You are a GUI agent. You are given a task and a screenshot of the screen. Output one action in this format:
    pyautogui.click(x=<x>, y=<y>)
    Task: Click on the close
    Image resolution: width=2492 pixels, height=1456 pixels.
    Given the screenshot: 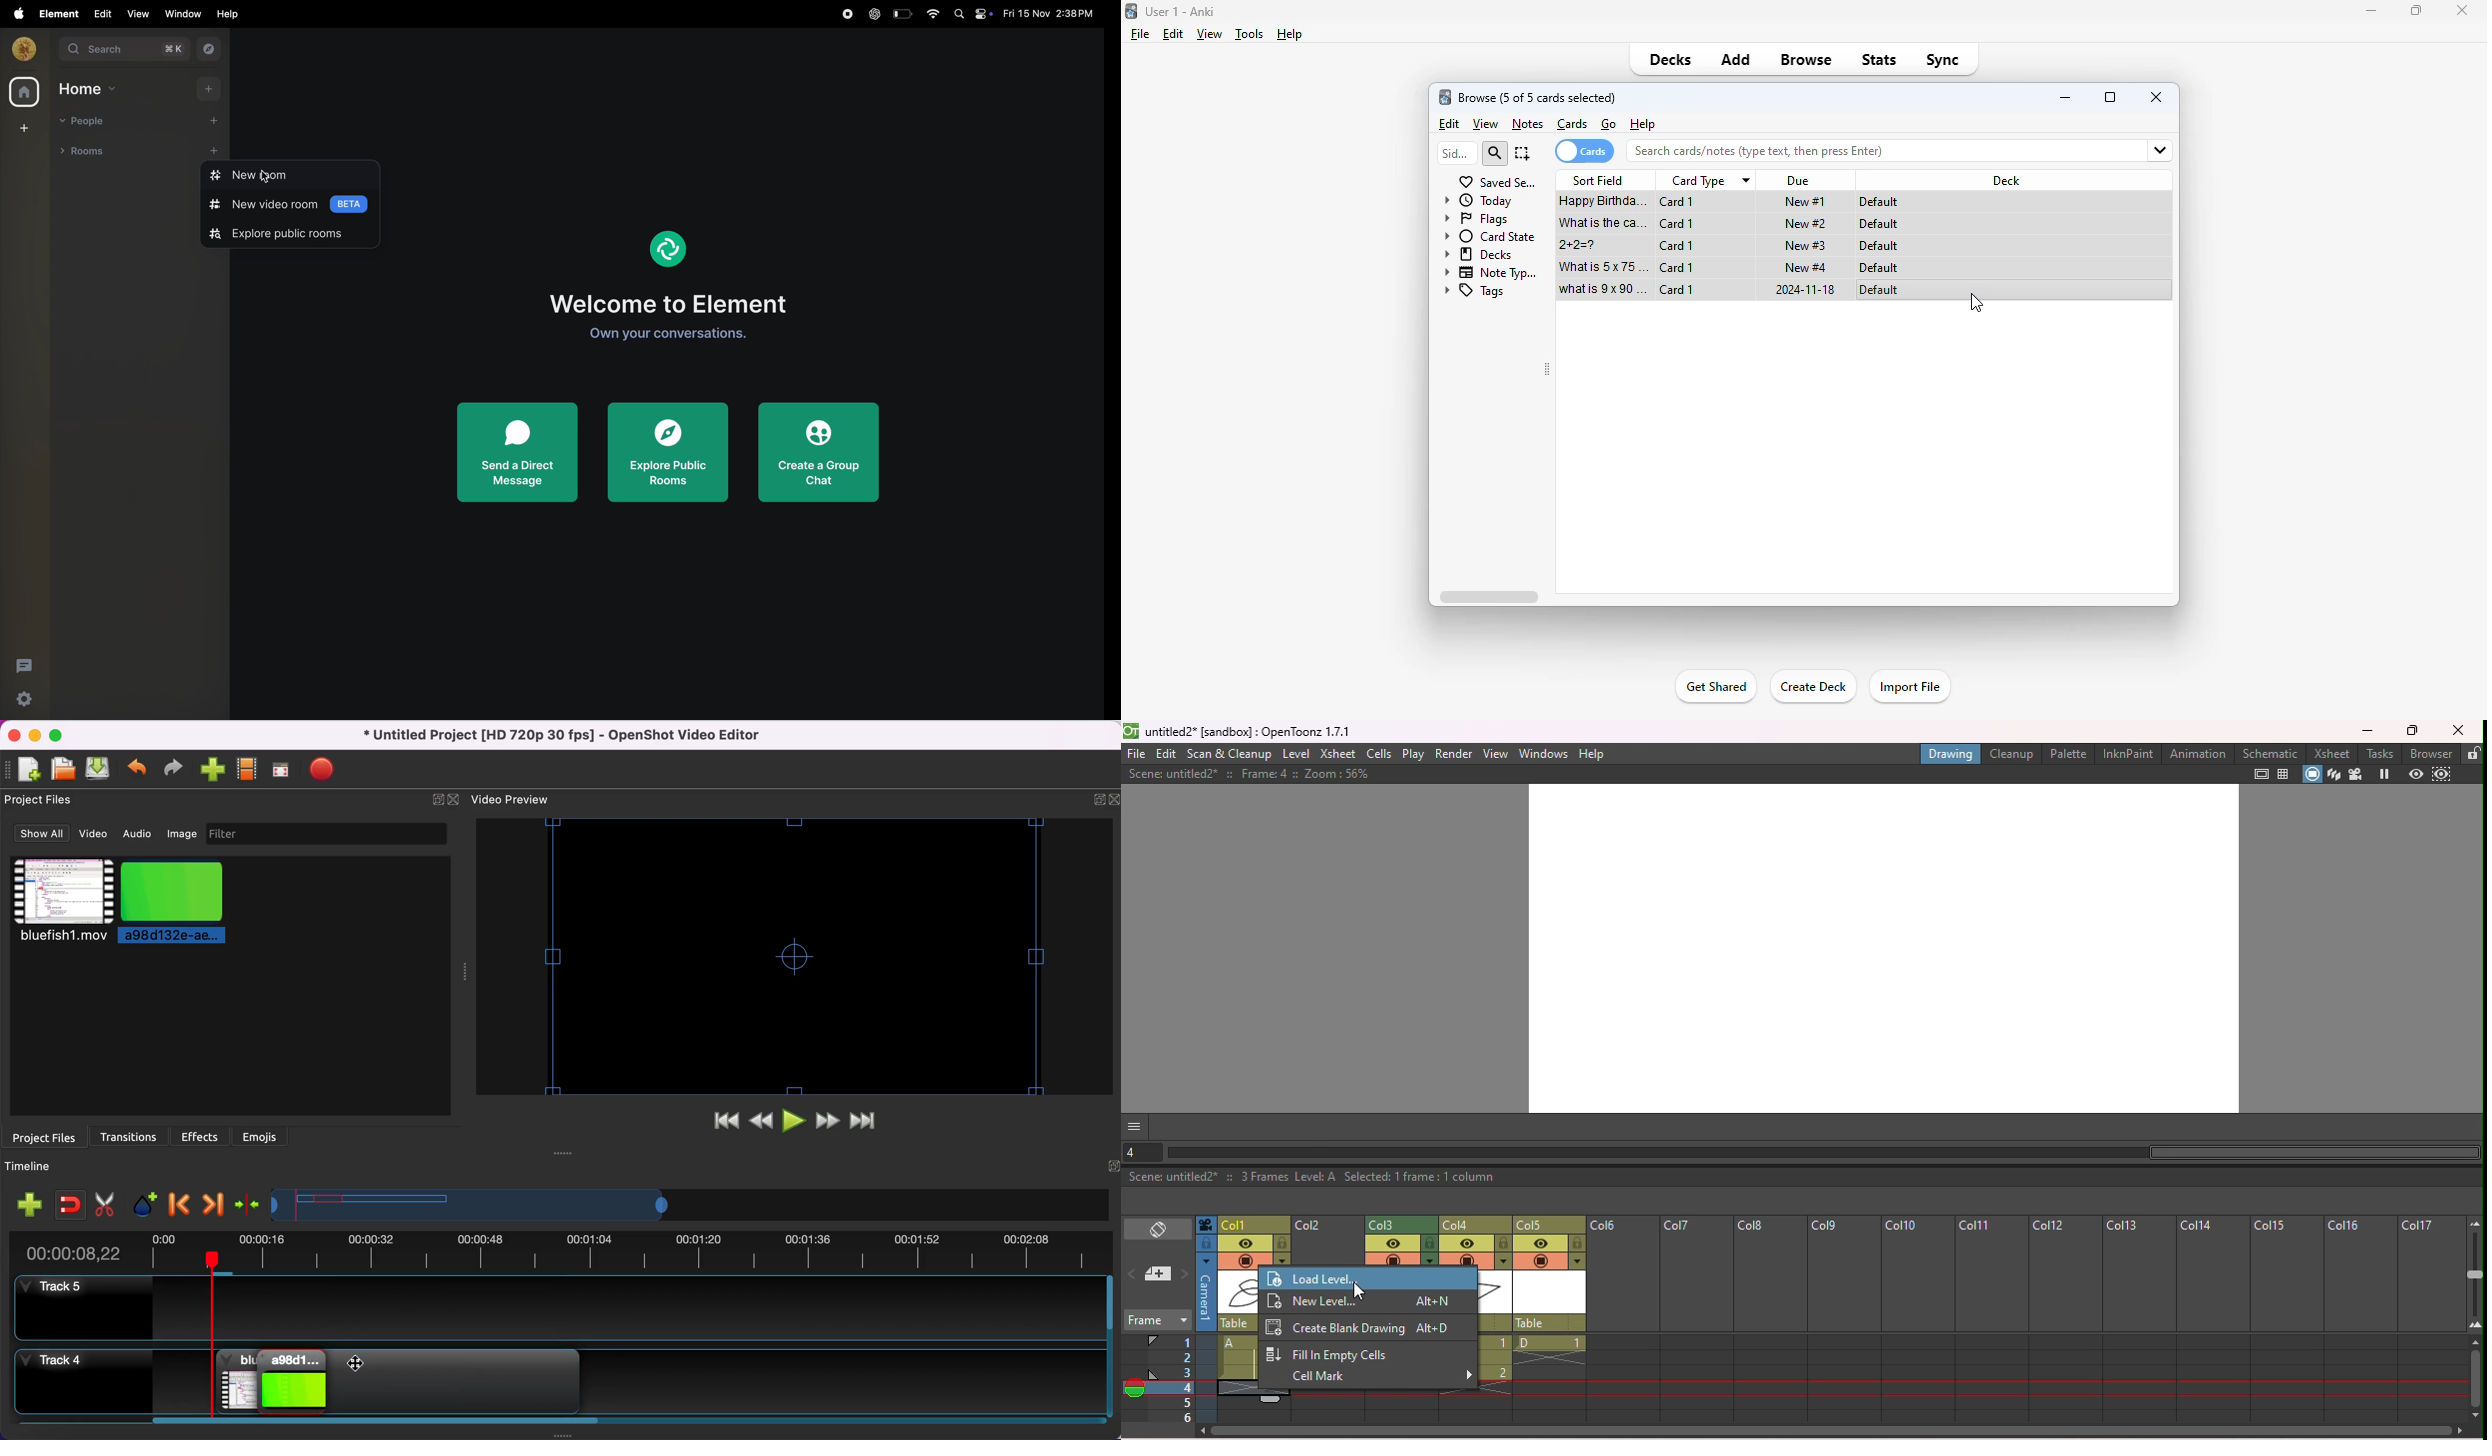 What is the action you would take?
    pyautogui.click(x=2462, y=11)
    